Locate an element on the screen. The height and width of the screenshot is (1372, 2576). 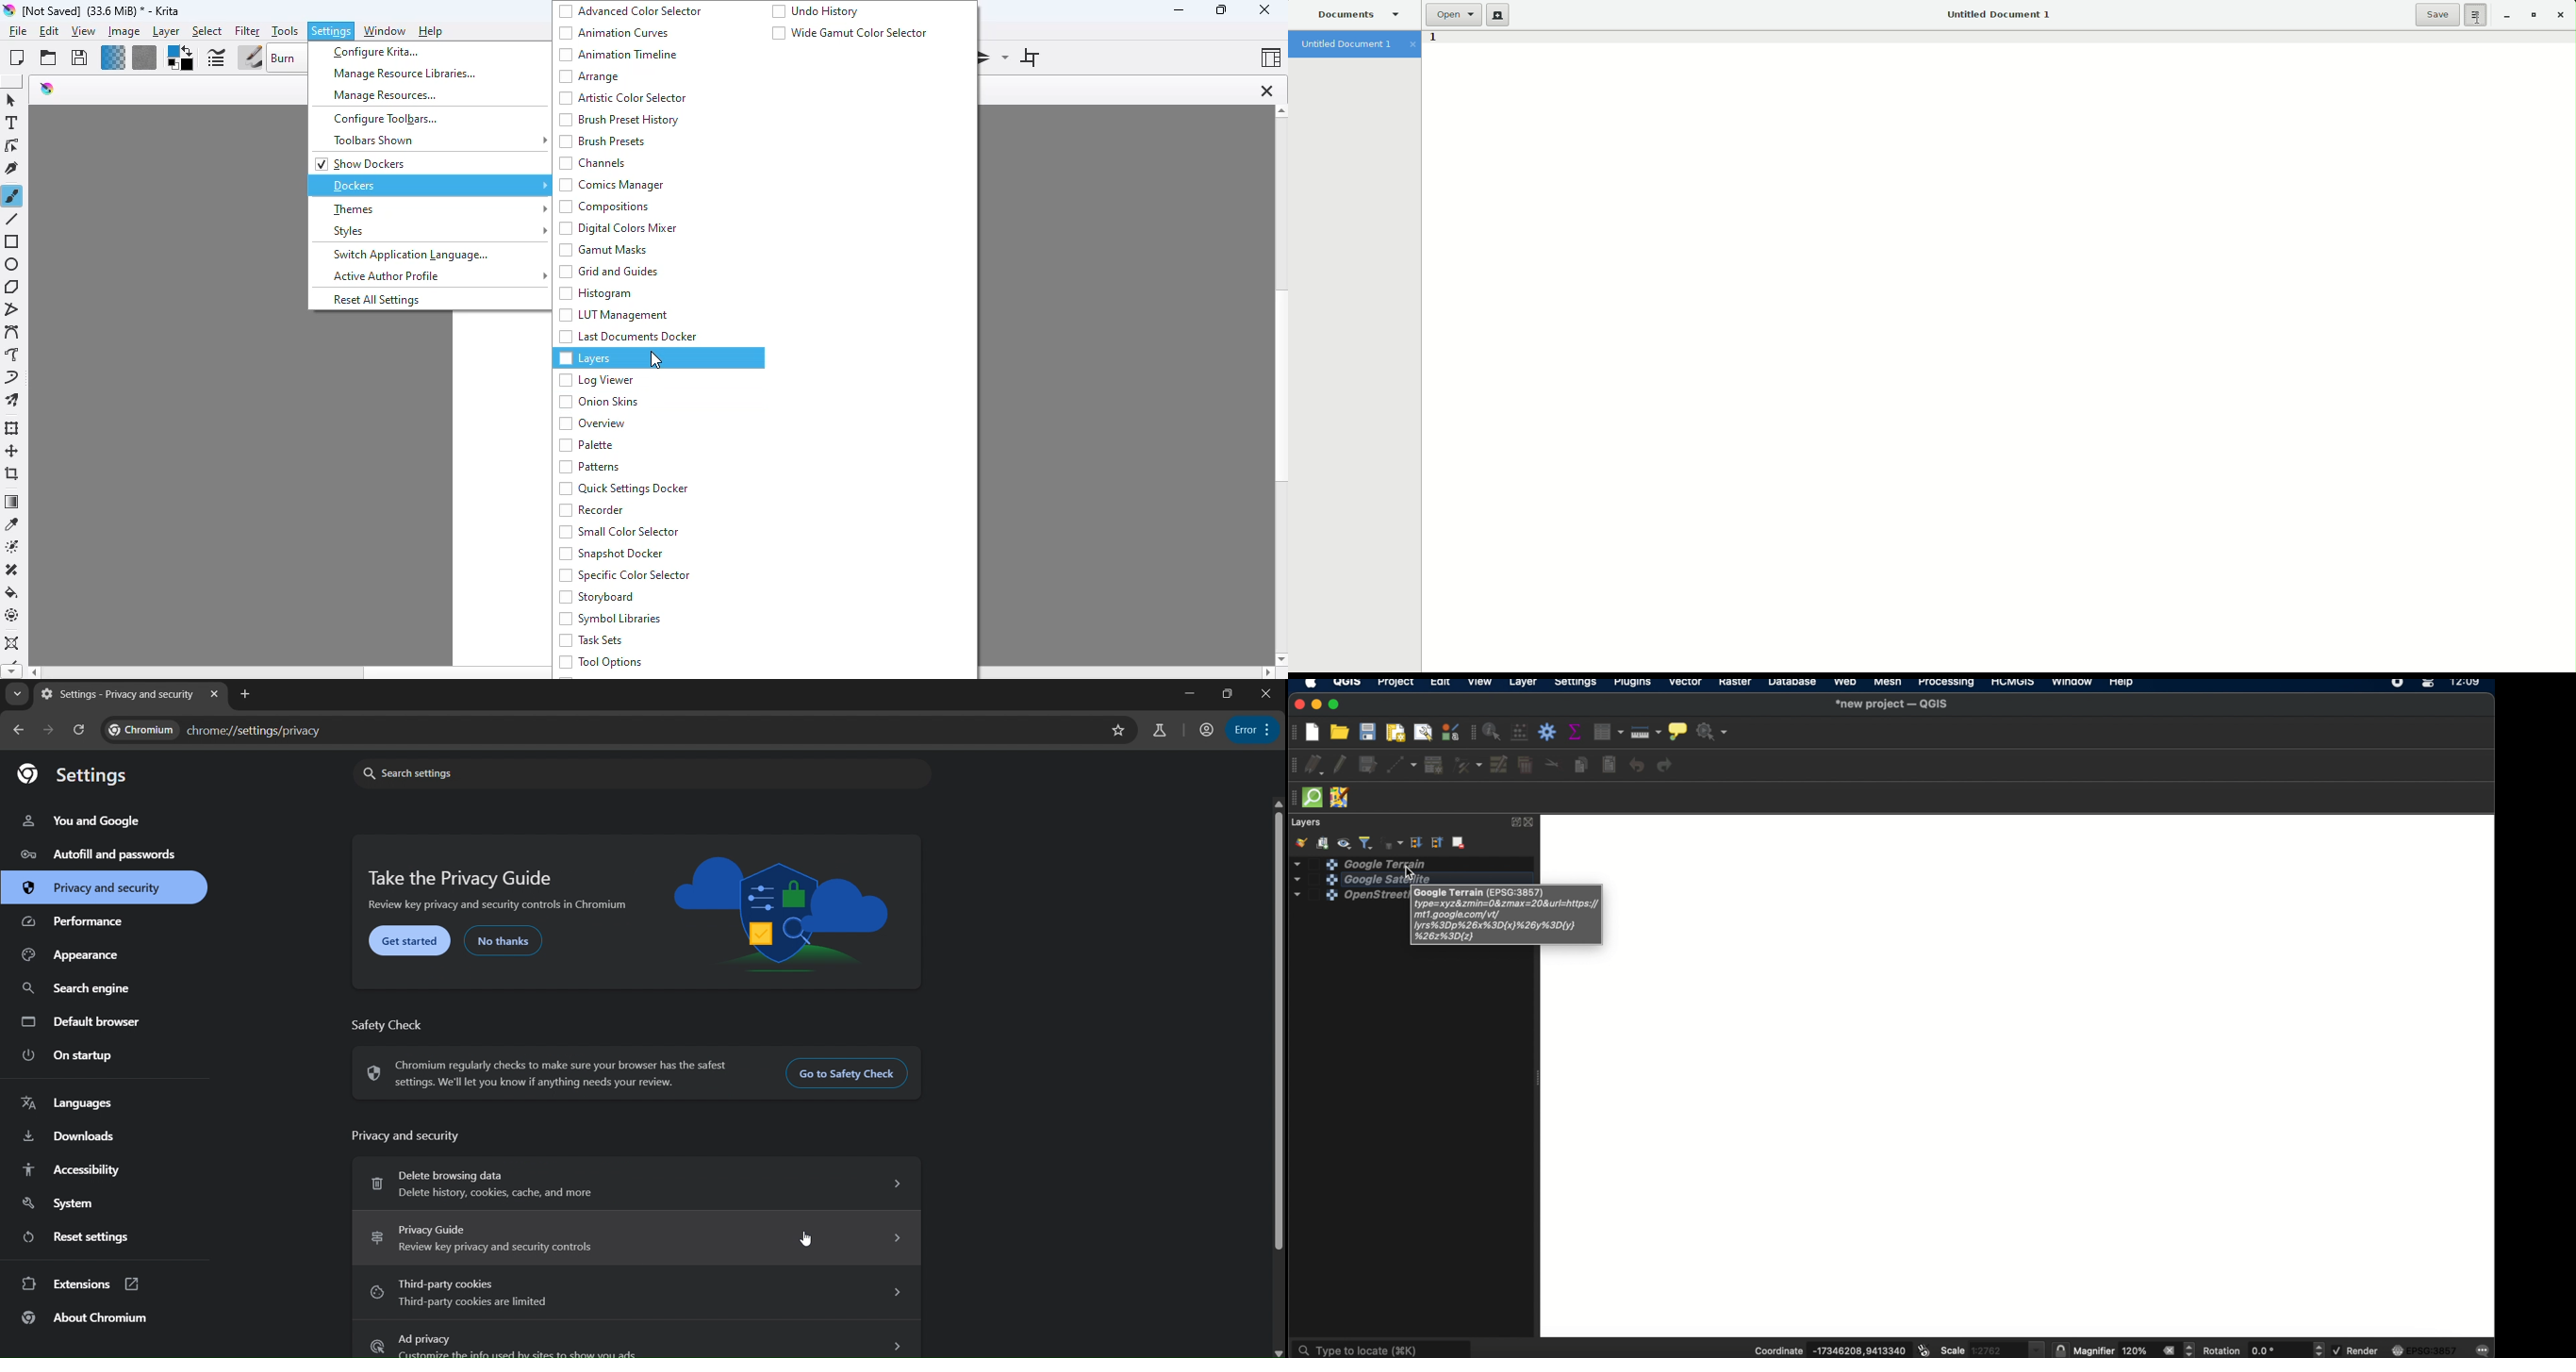
menu is located at coordinates (1253, 730).